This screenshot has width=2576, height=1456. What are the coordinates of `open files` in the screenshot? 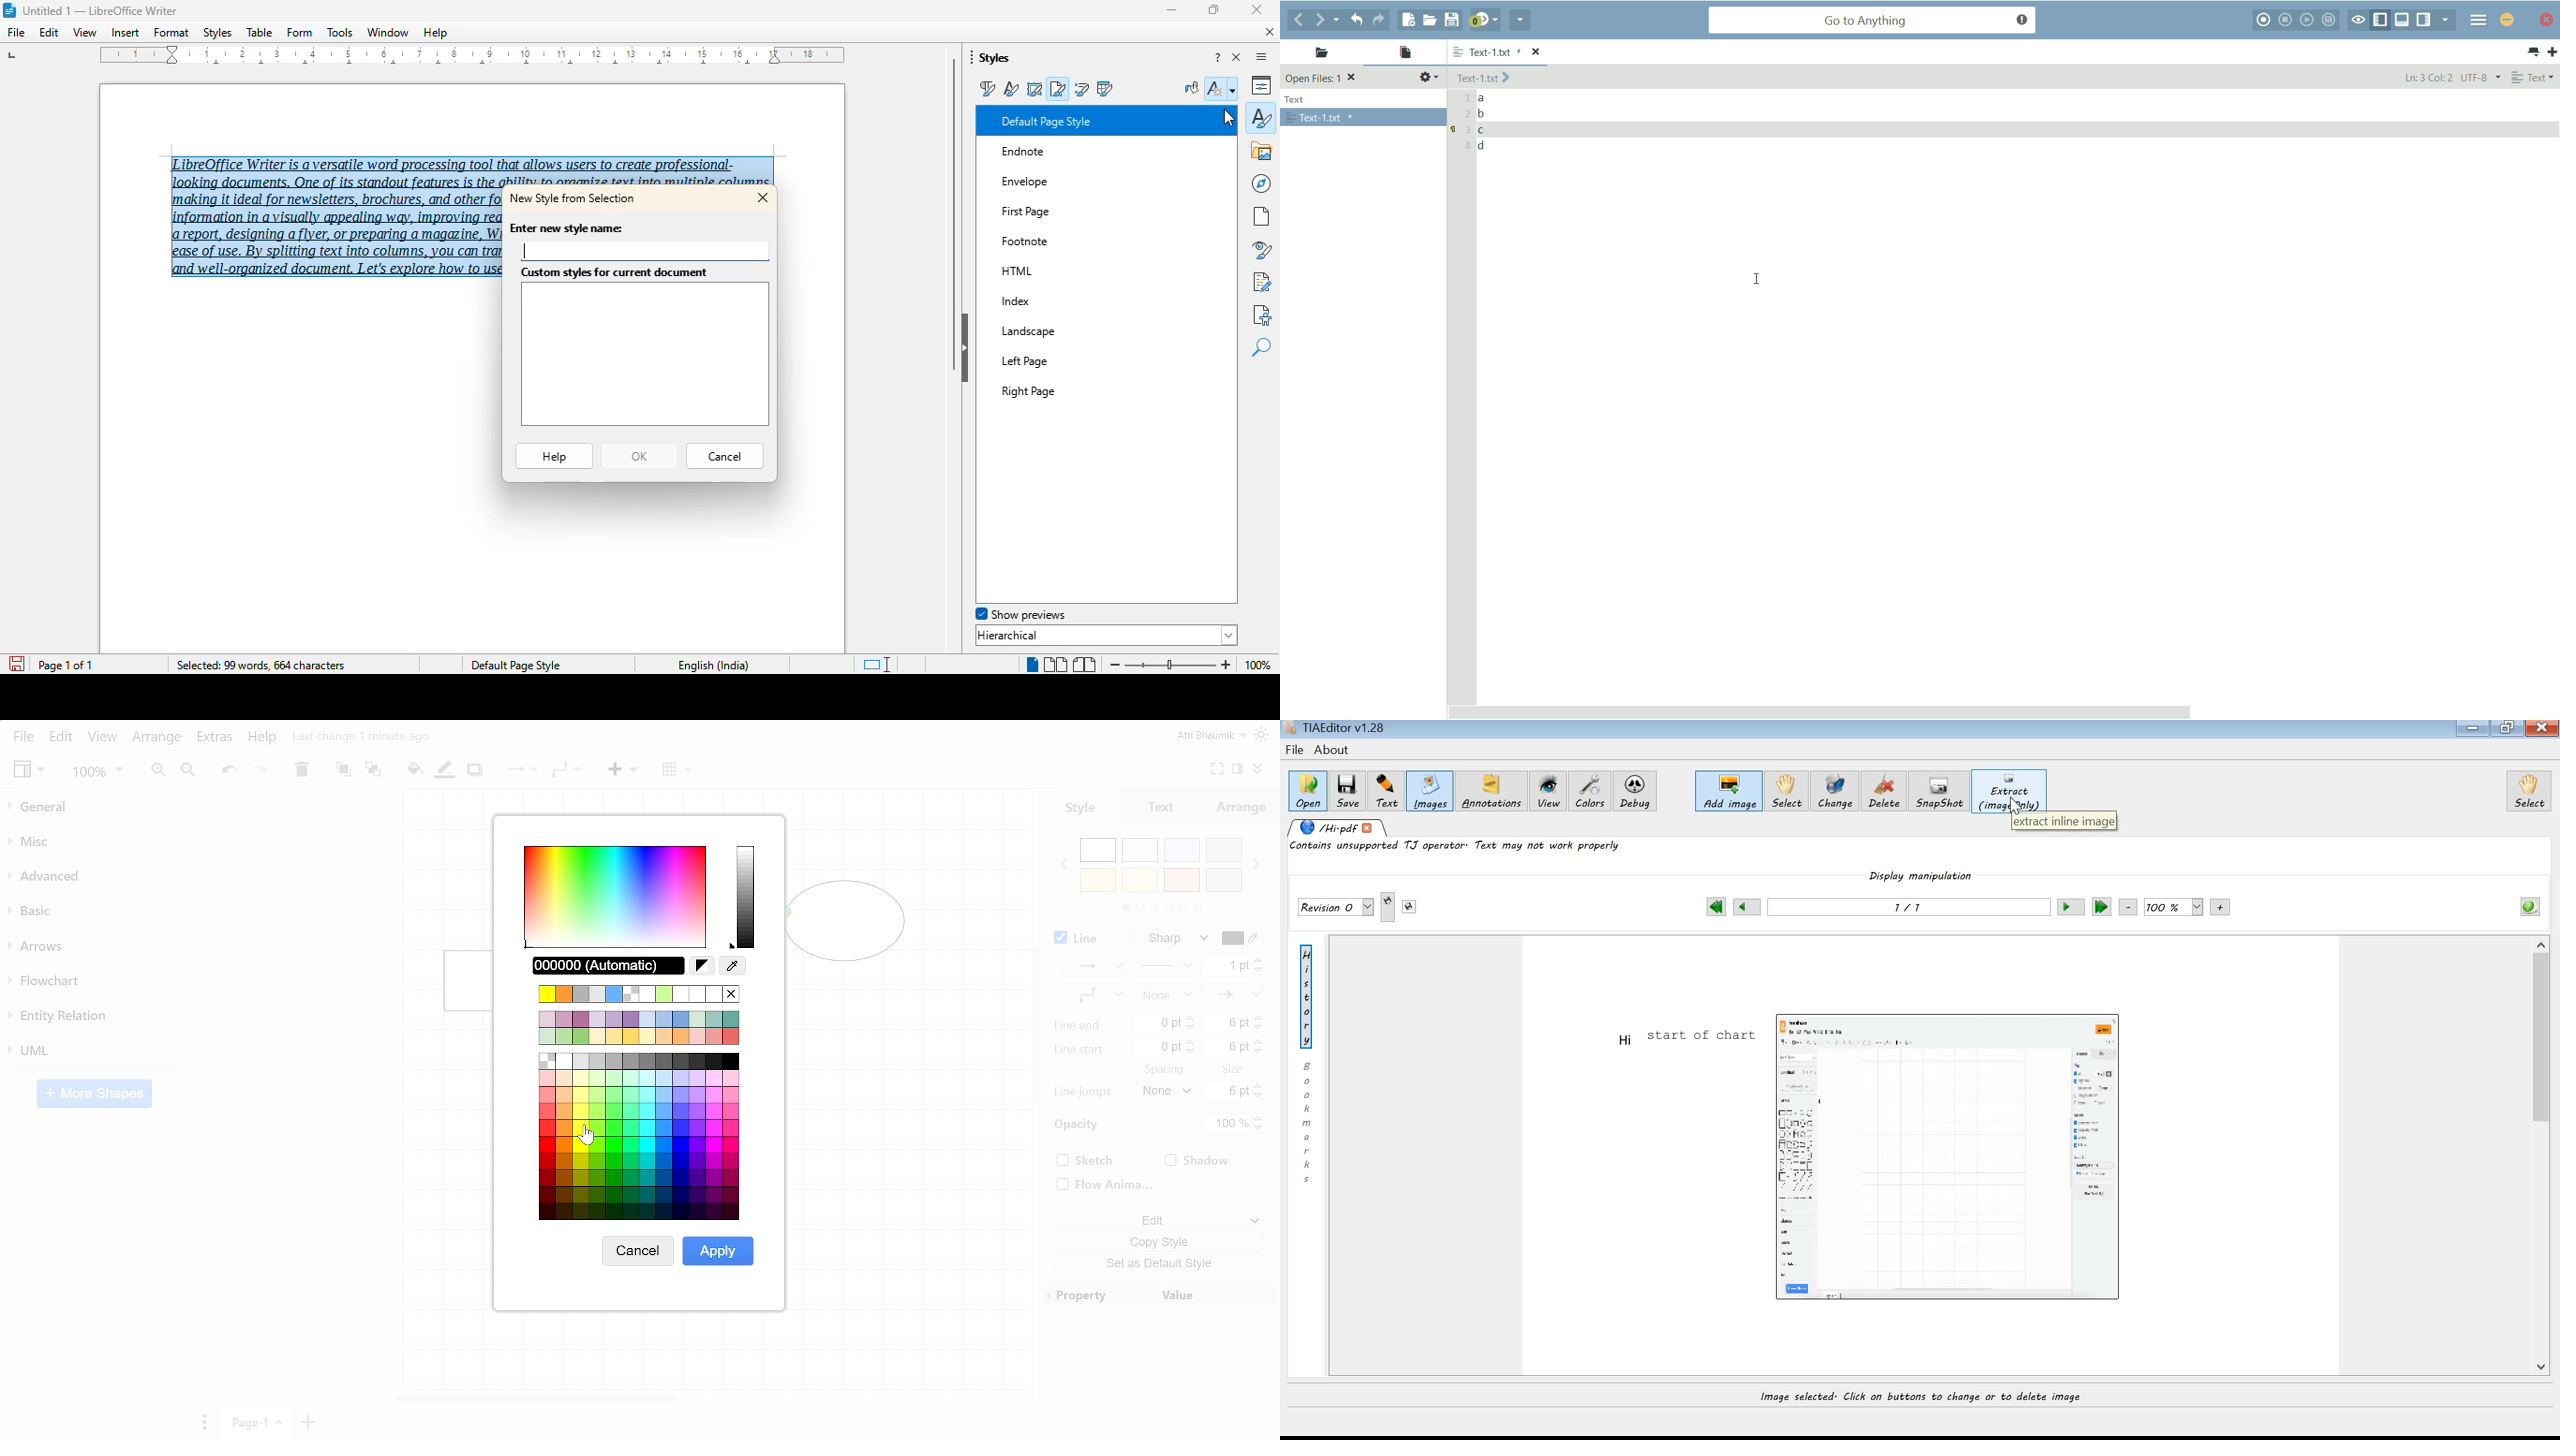 It's located at (1405, 53).